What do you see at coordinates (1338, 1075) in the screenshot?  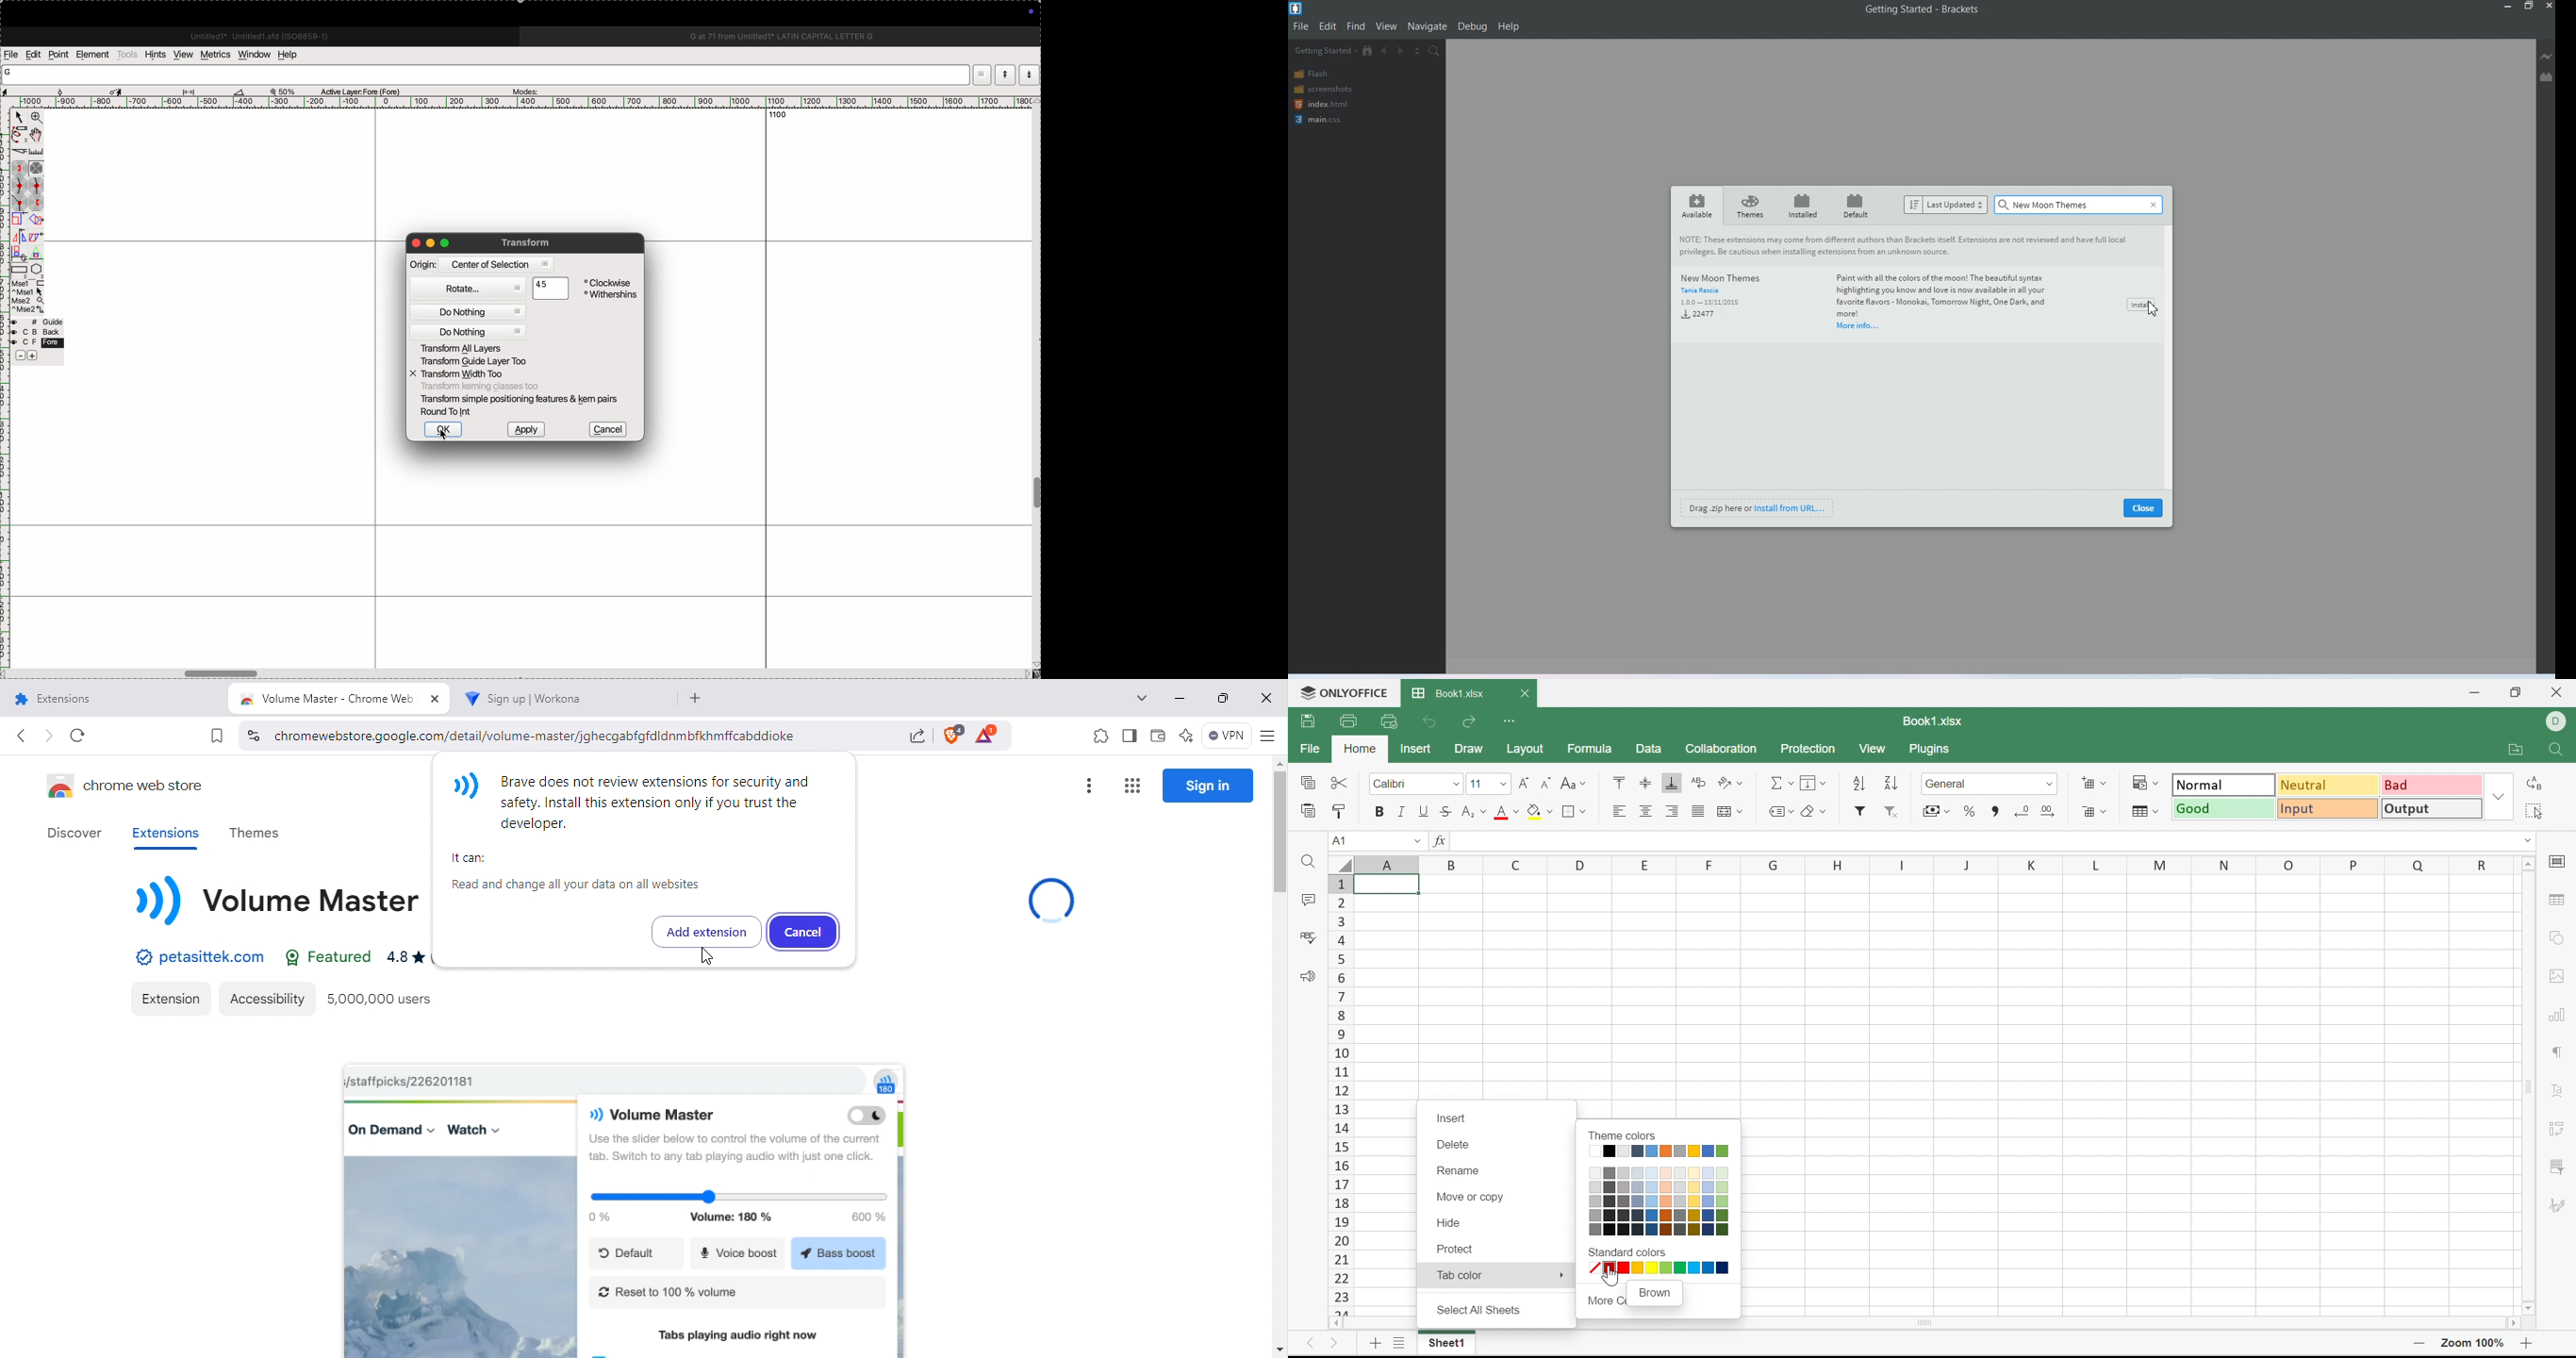 I see `11` at bounding box center [1338, 1075].